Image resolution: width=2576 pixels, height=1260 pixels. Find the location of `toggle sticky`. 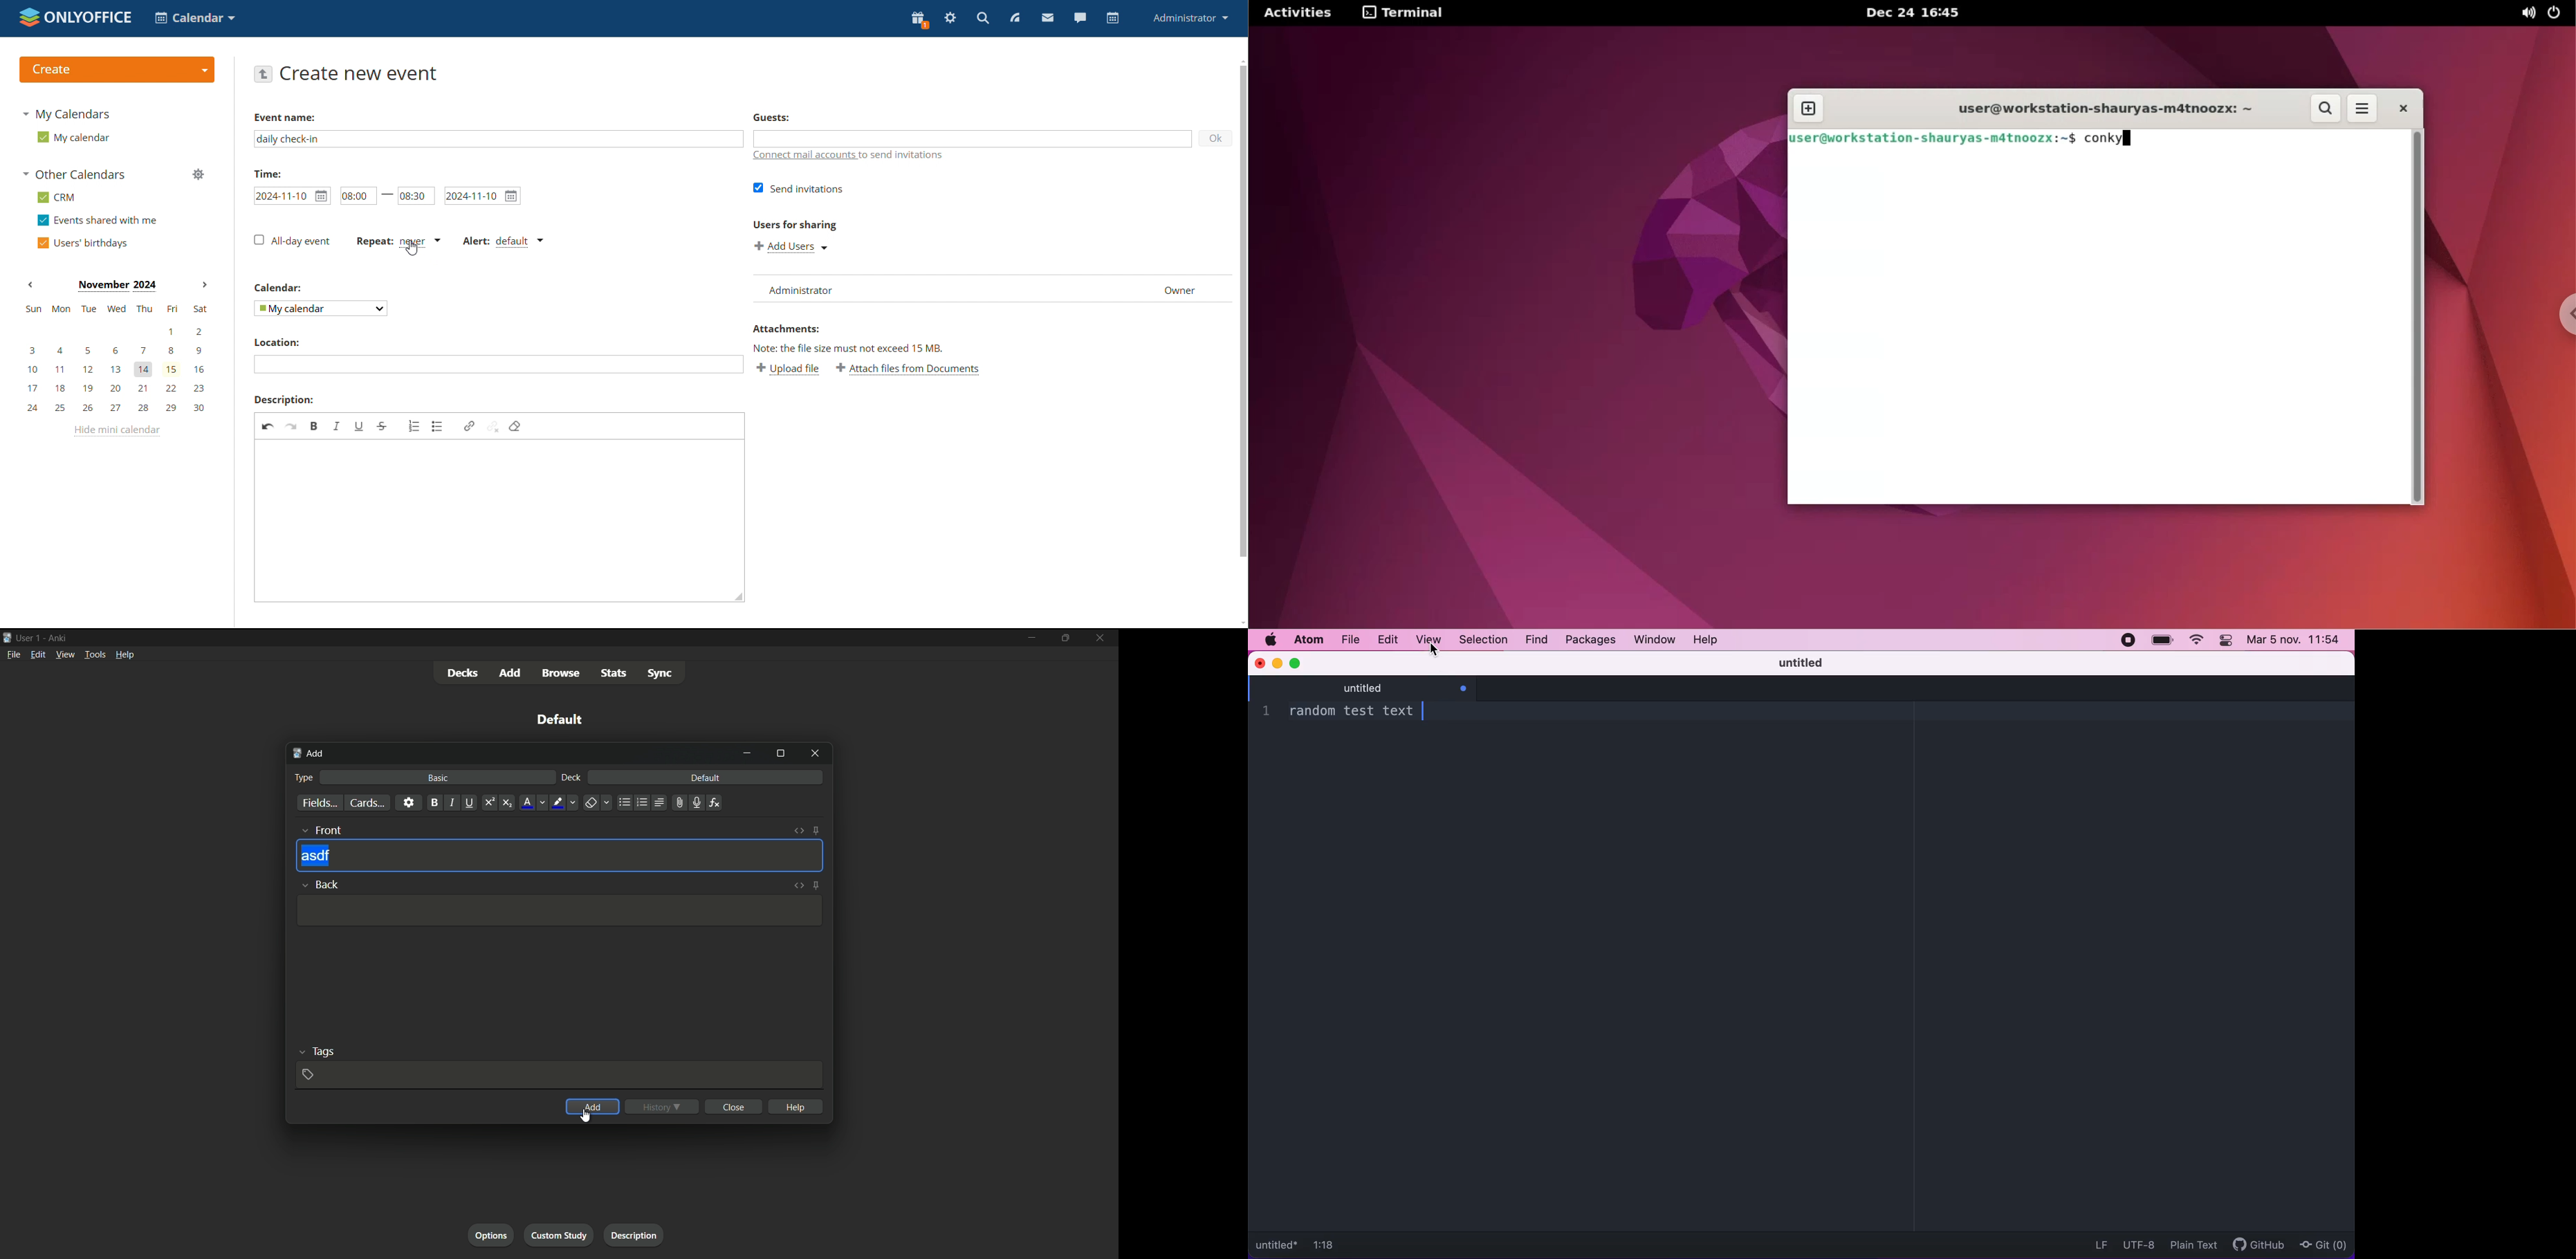

toggle sticky is located at coordinates (817, 831).